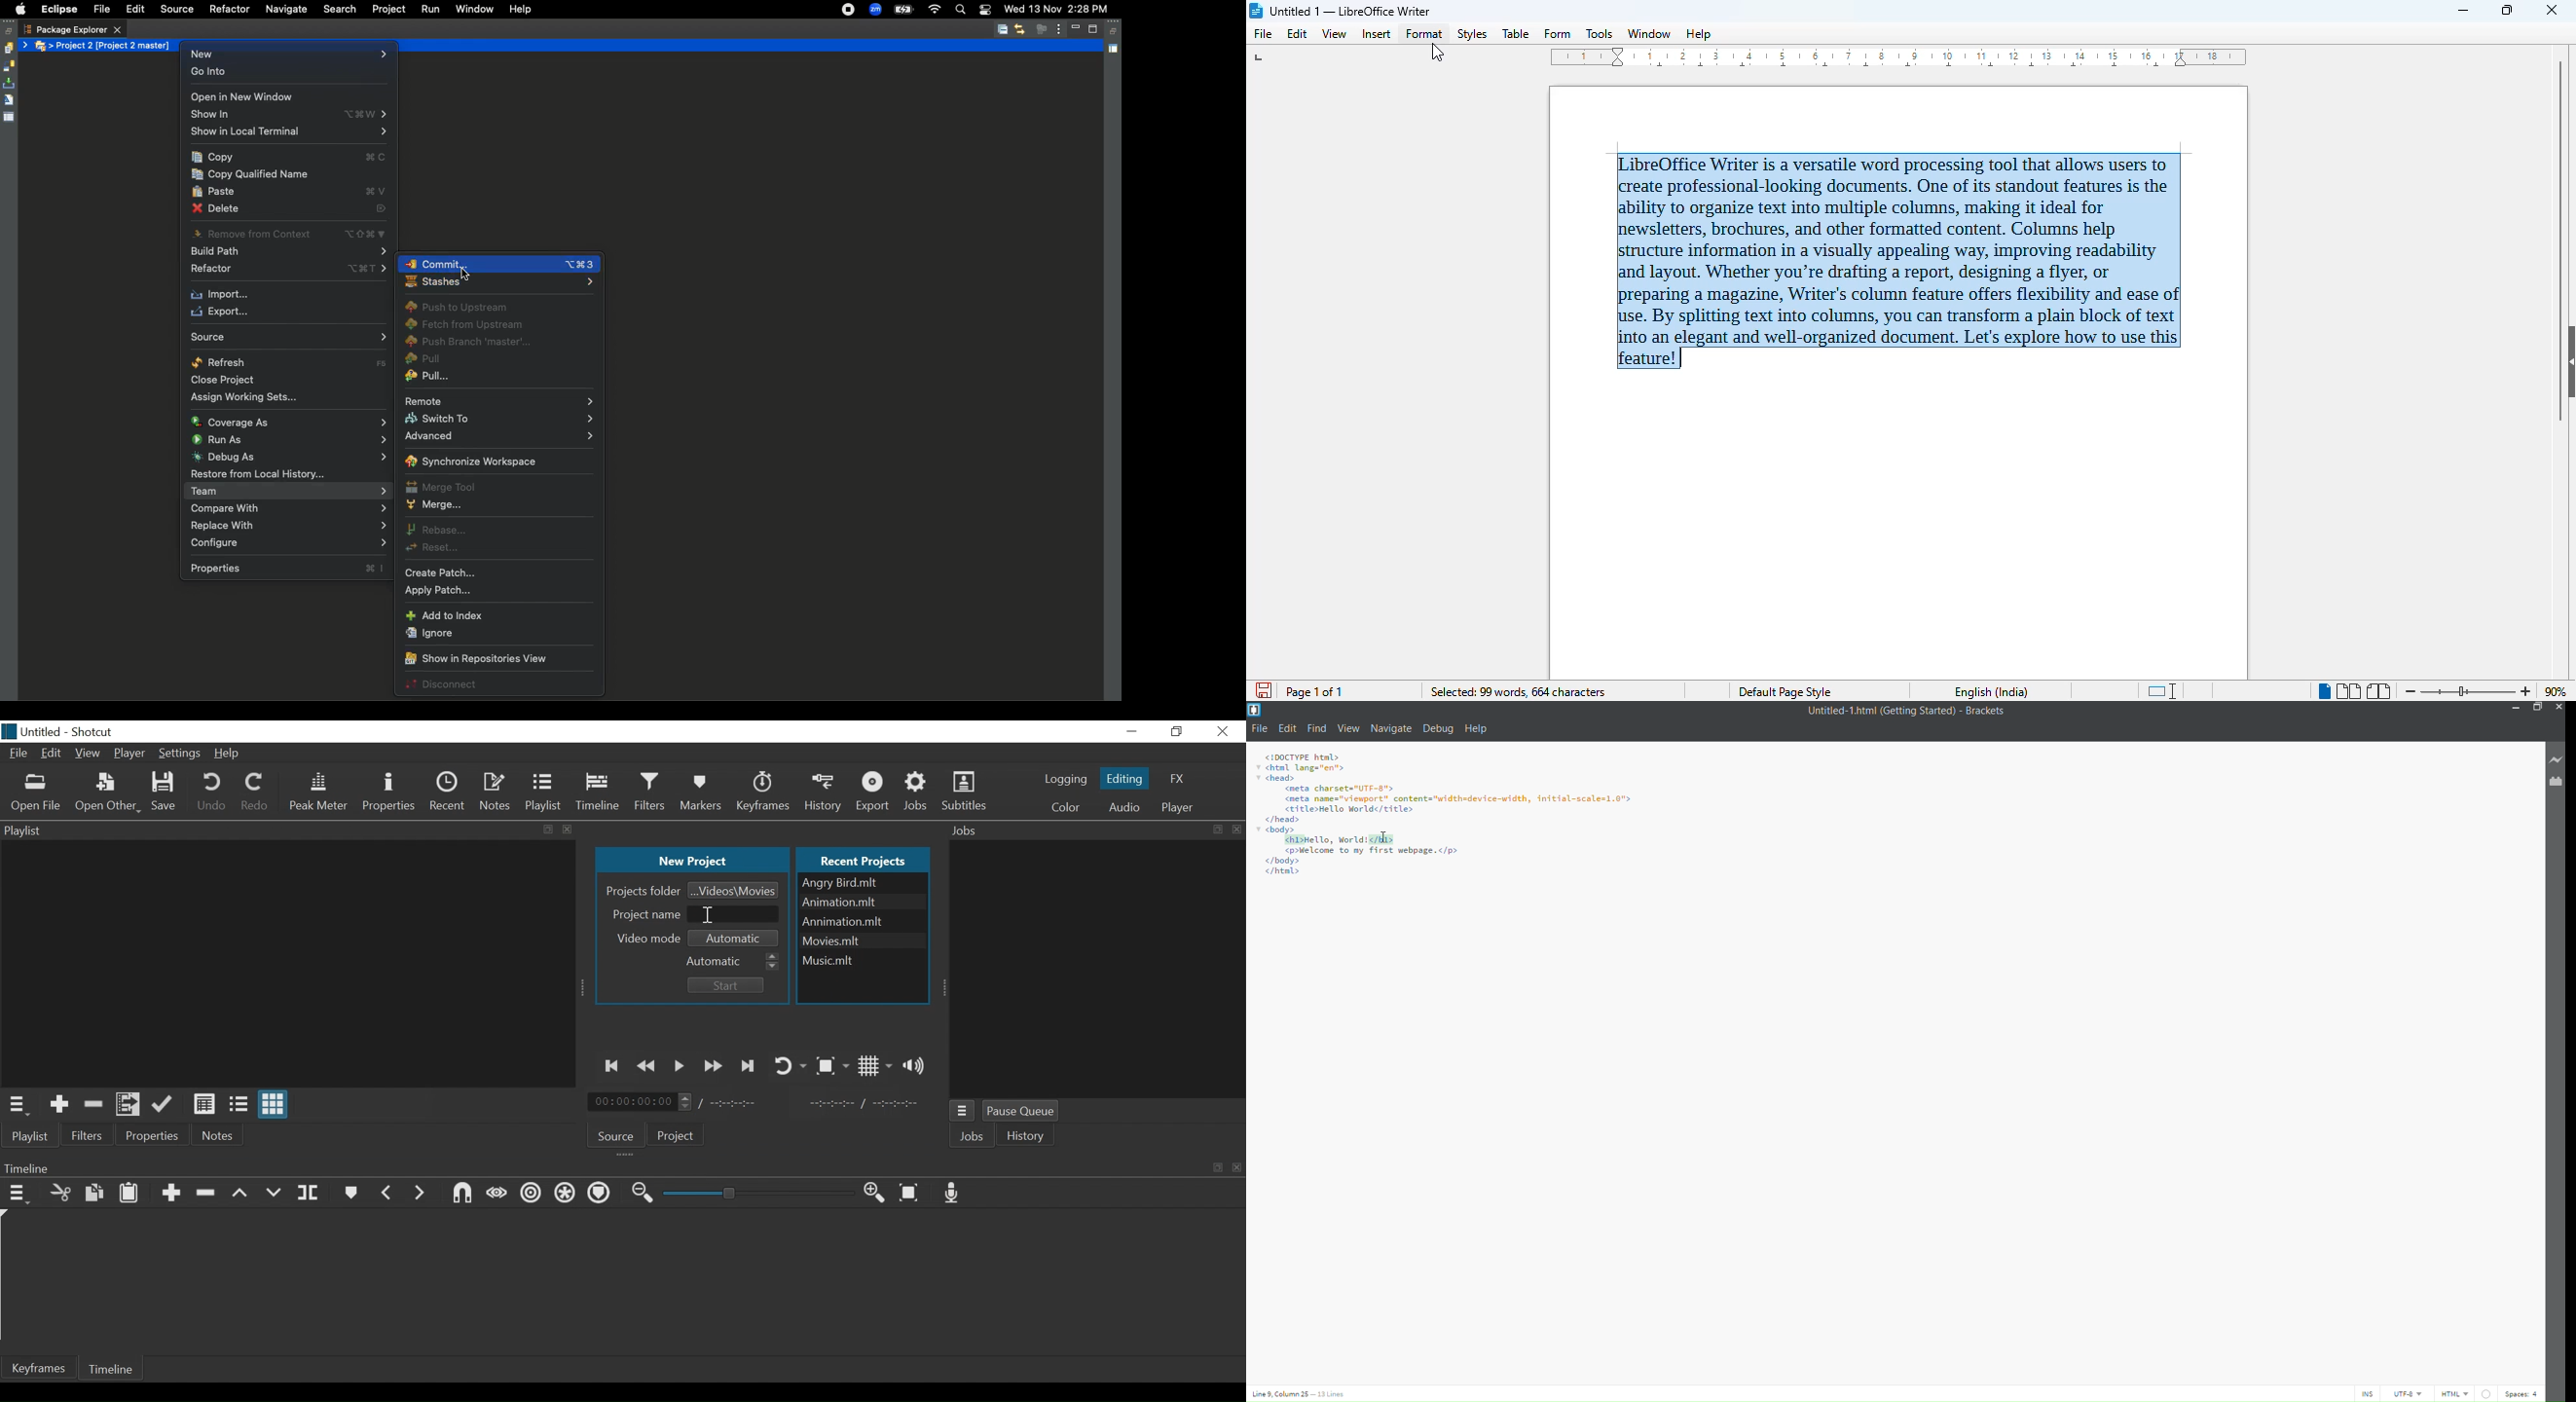 The height and width of the screenshot is (1428, 2576). What do you see at coordinates (473, 8) in the screenshot?
I see `Window` at bounding box center [473, 8].